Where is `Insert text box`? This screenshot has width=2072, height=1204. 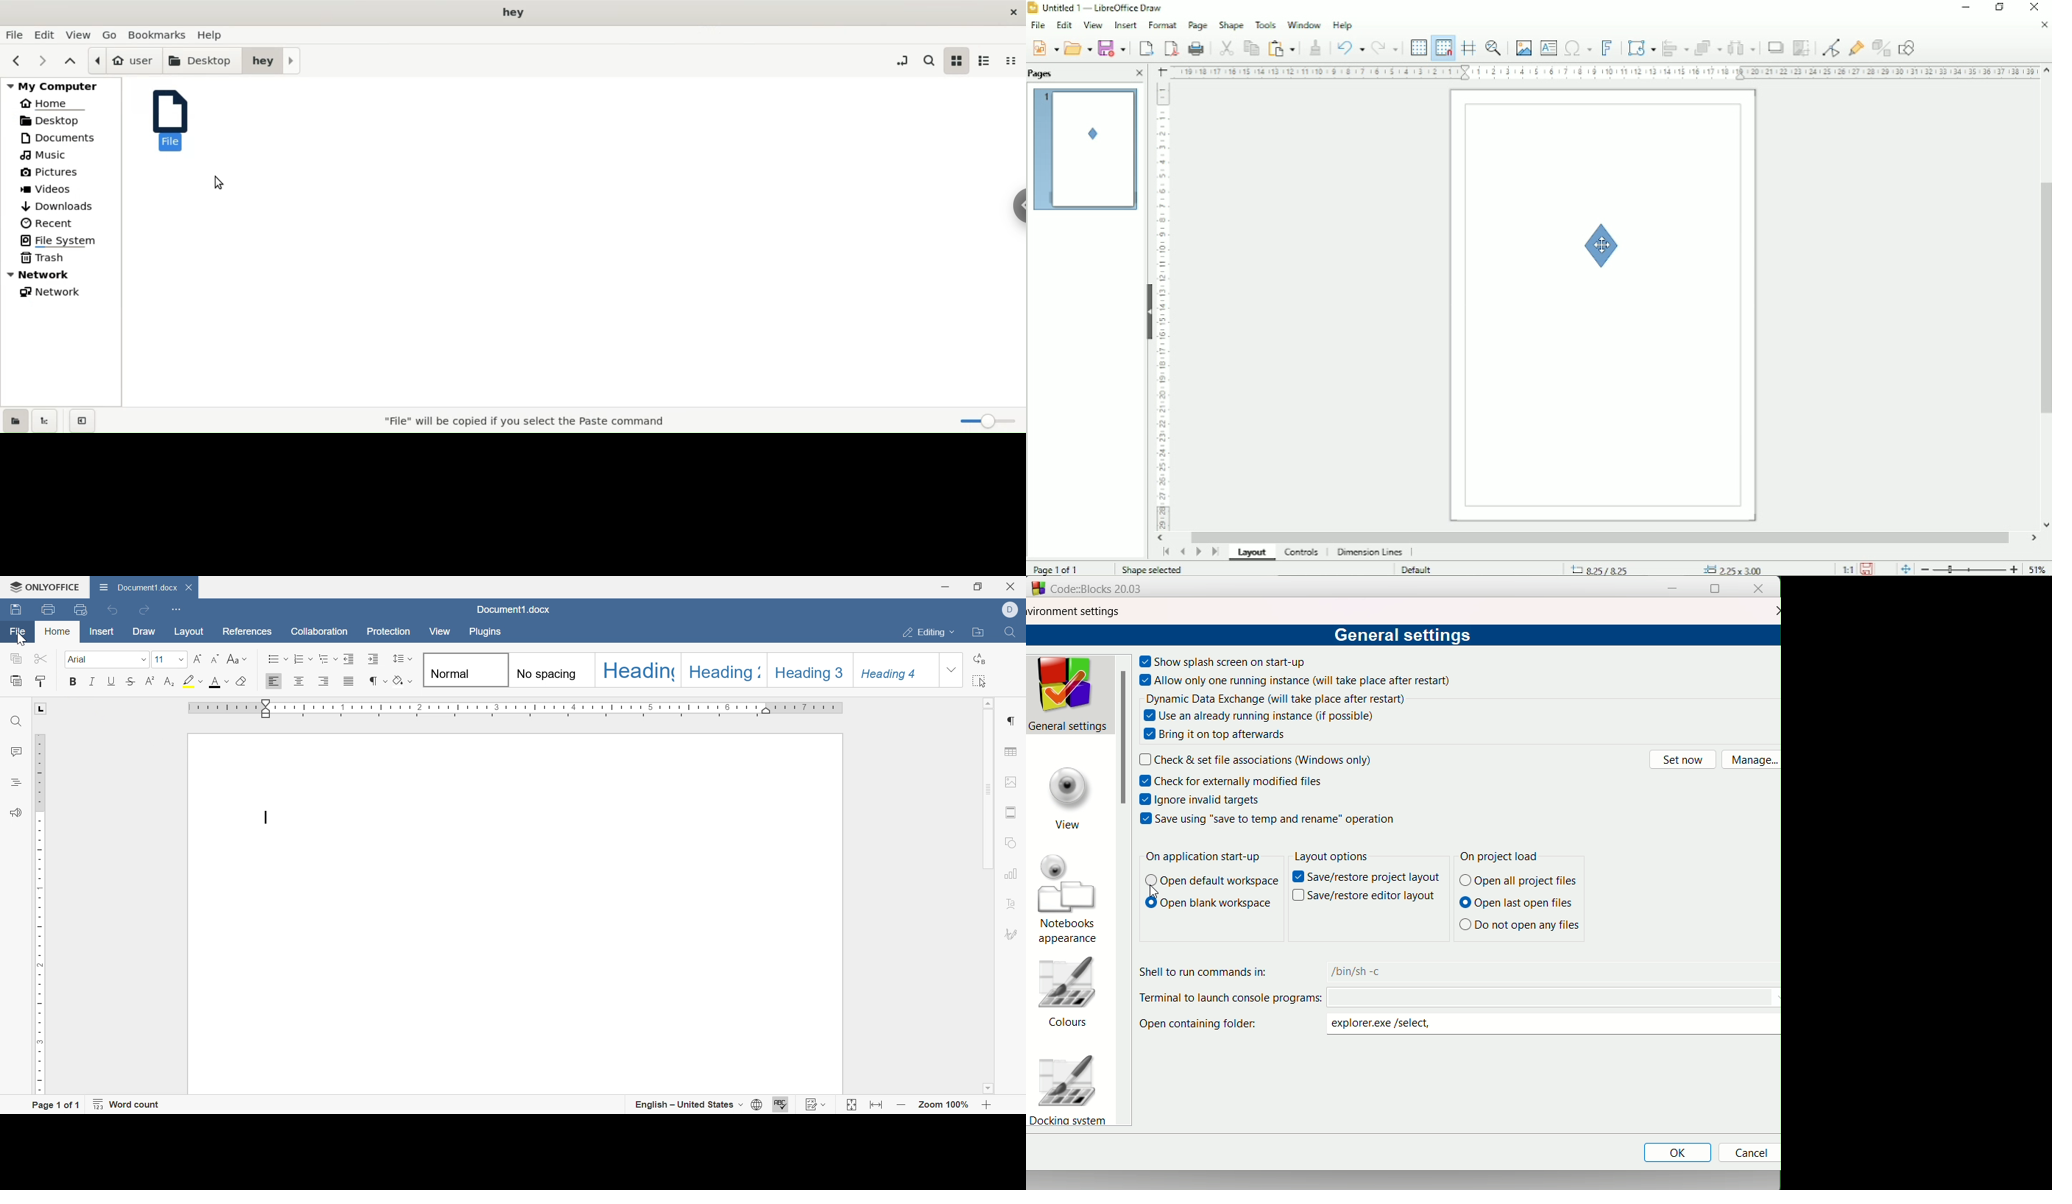
Insert text box is located at coordinates (1548, 47).